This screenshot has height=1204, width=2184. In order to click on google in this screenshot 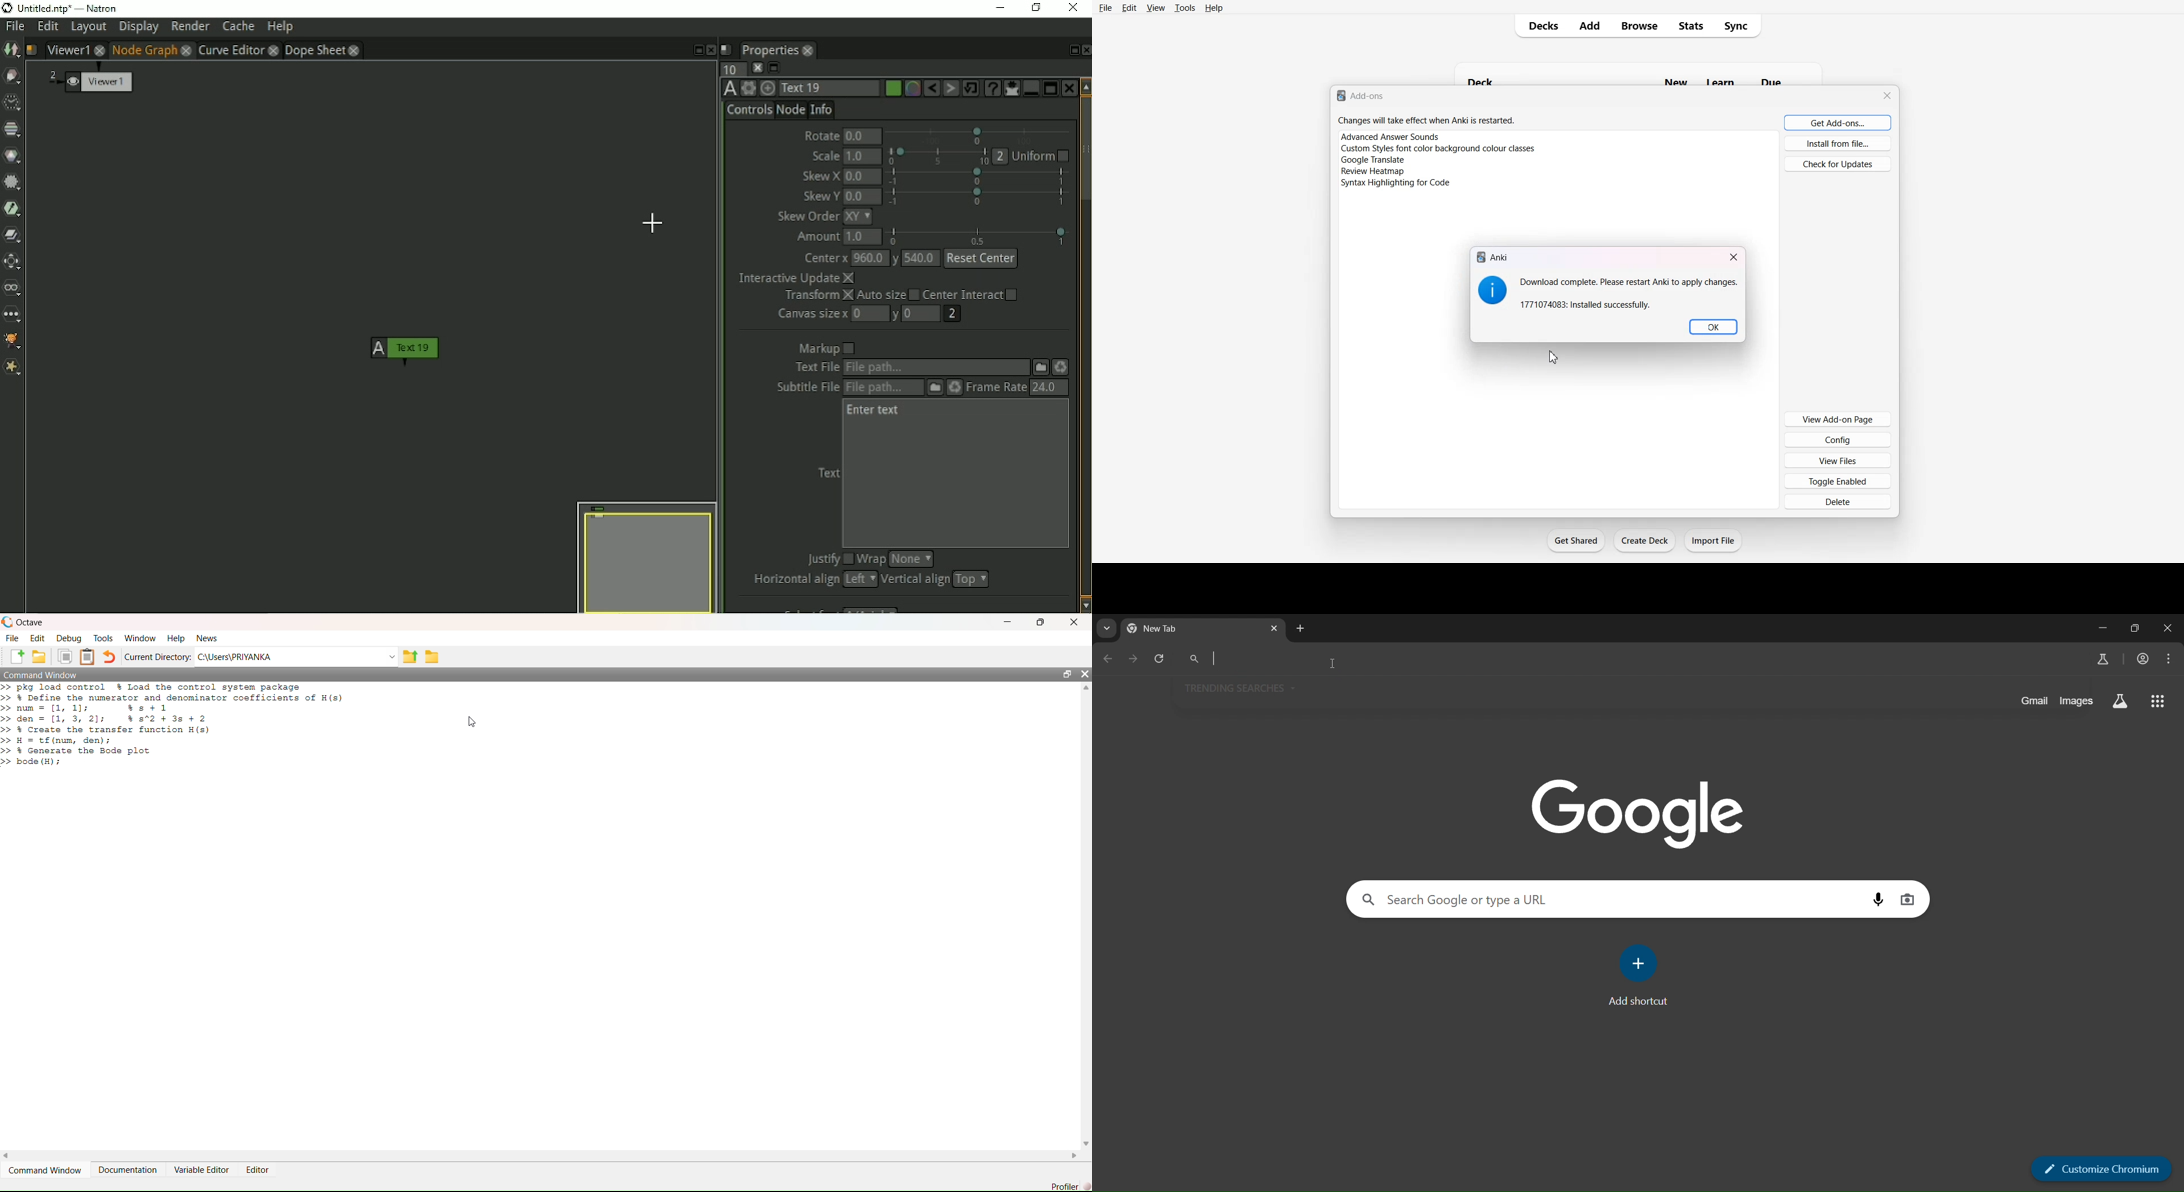, I will do `click(1637, 810)`.